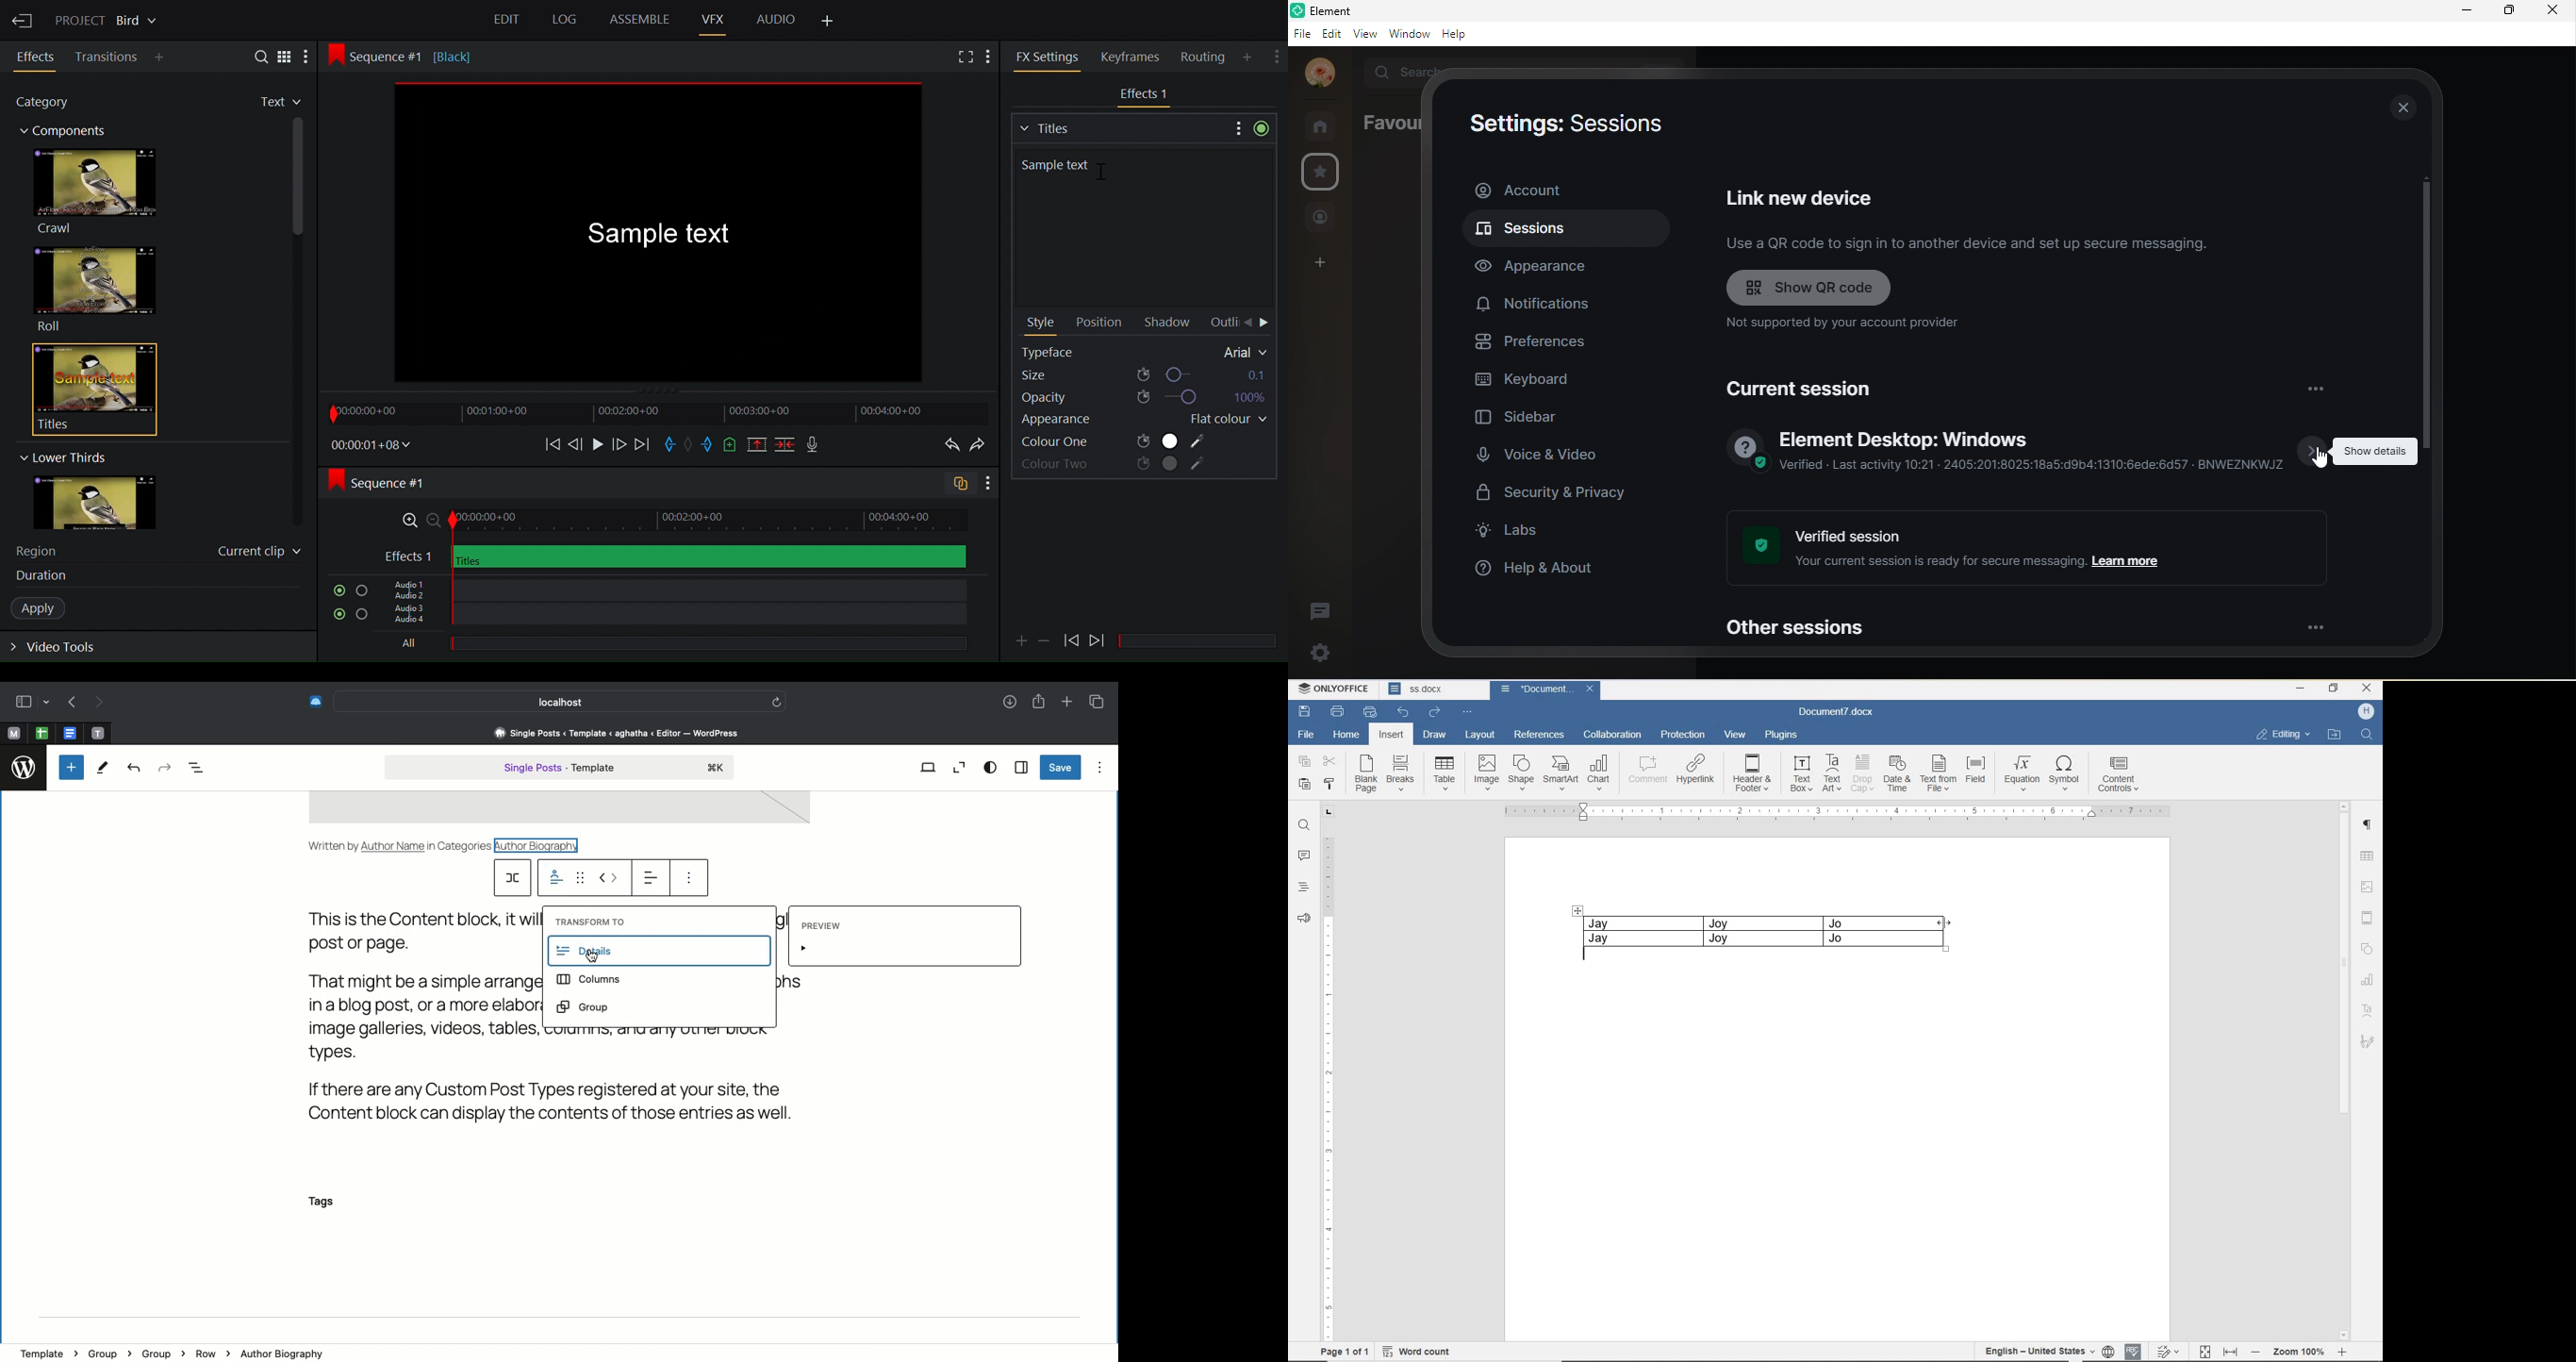  What do you see at coordinates (1519, 772) in the screenshot?
I see `SHAPE` at bounding box center [1519, 772].